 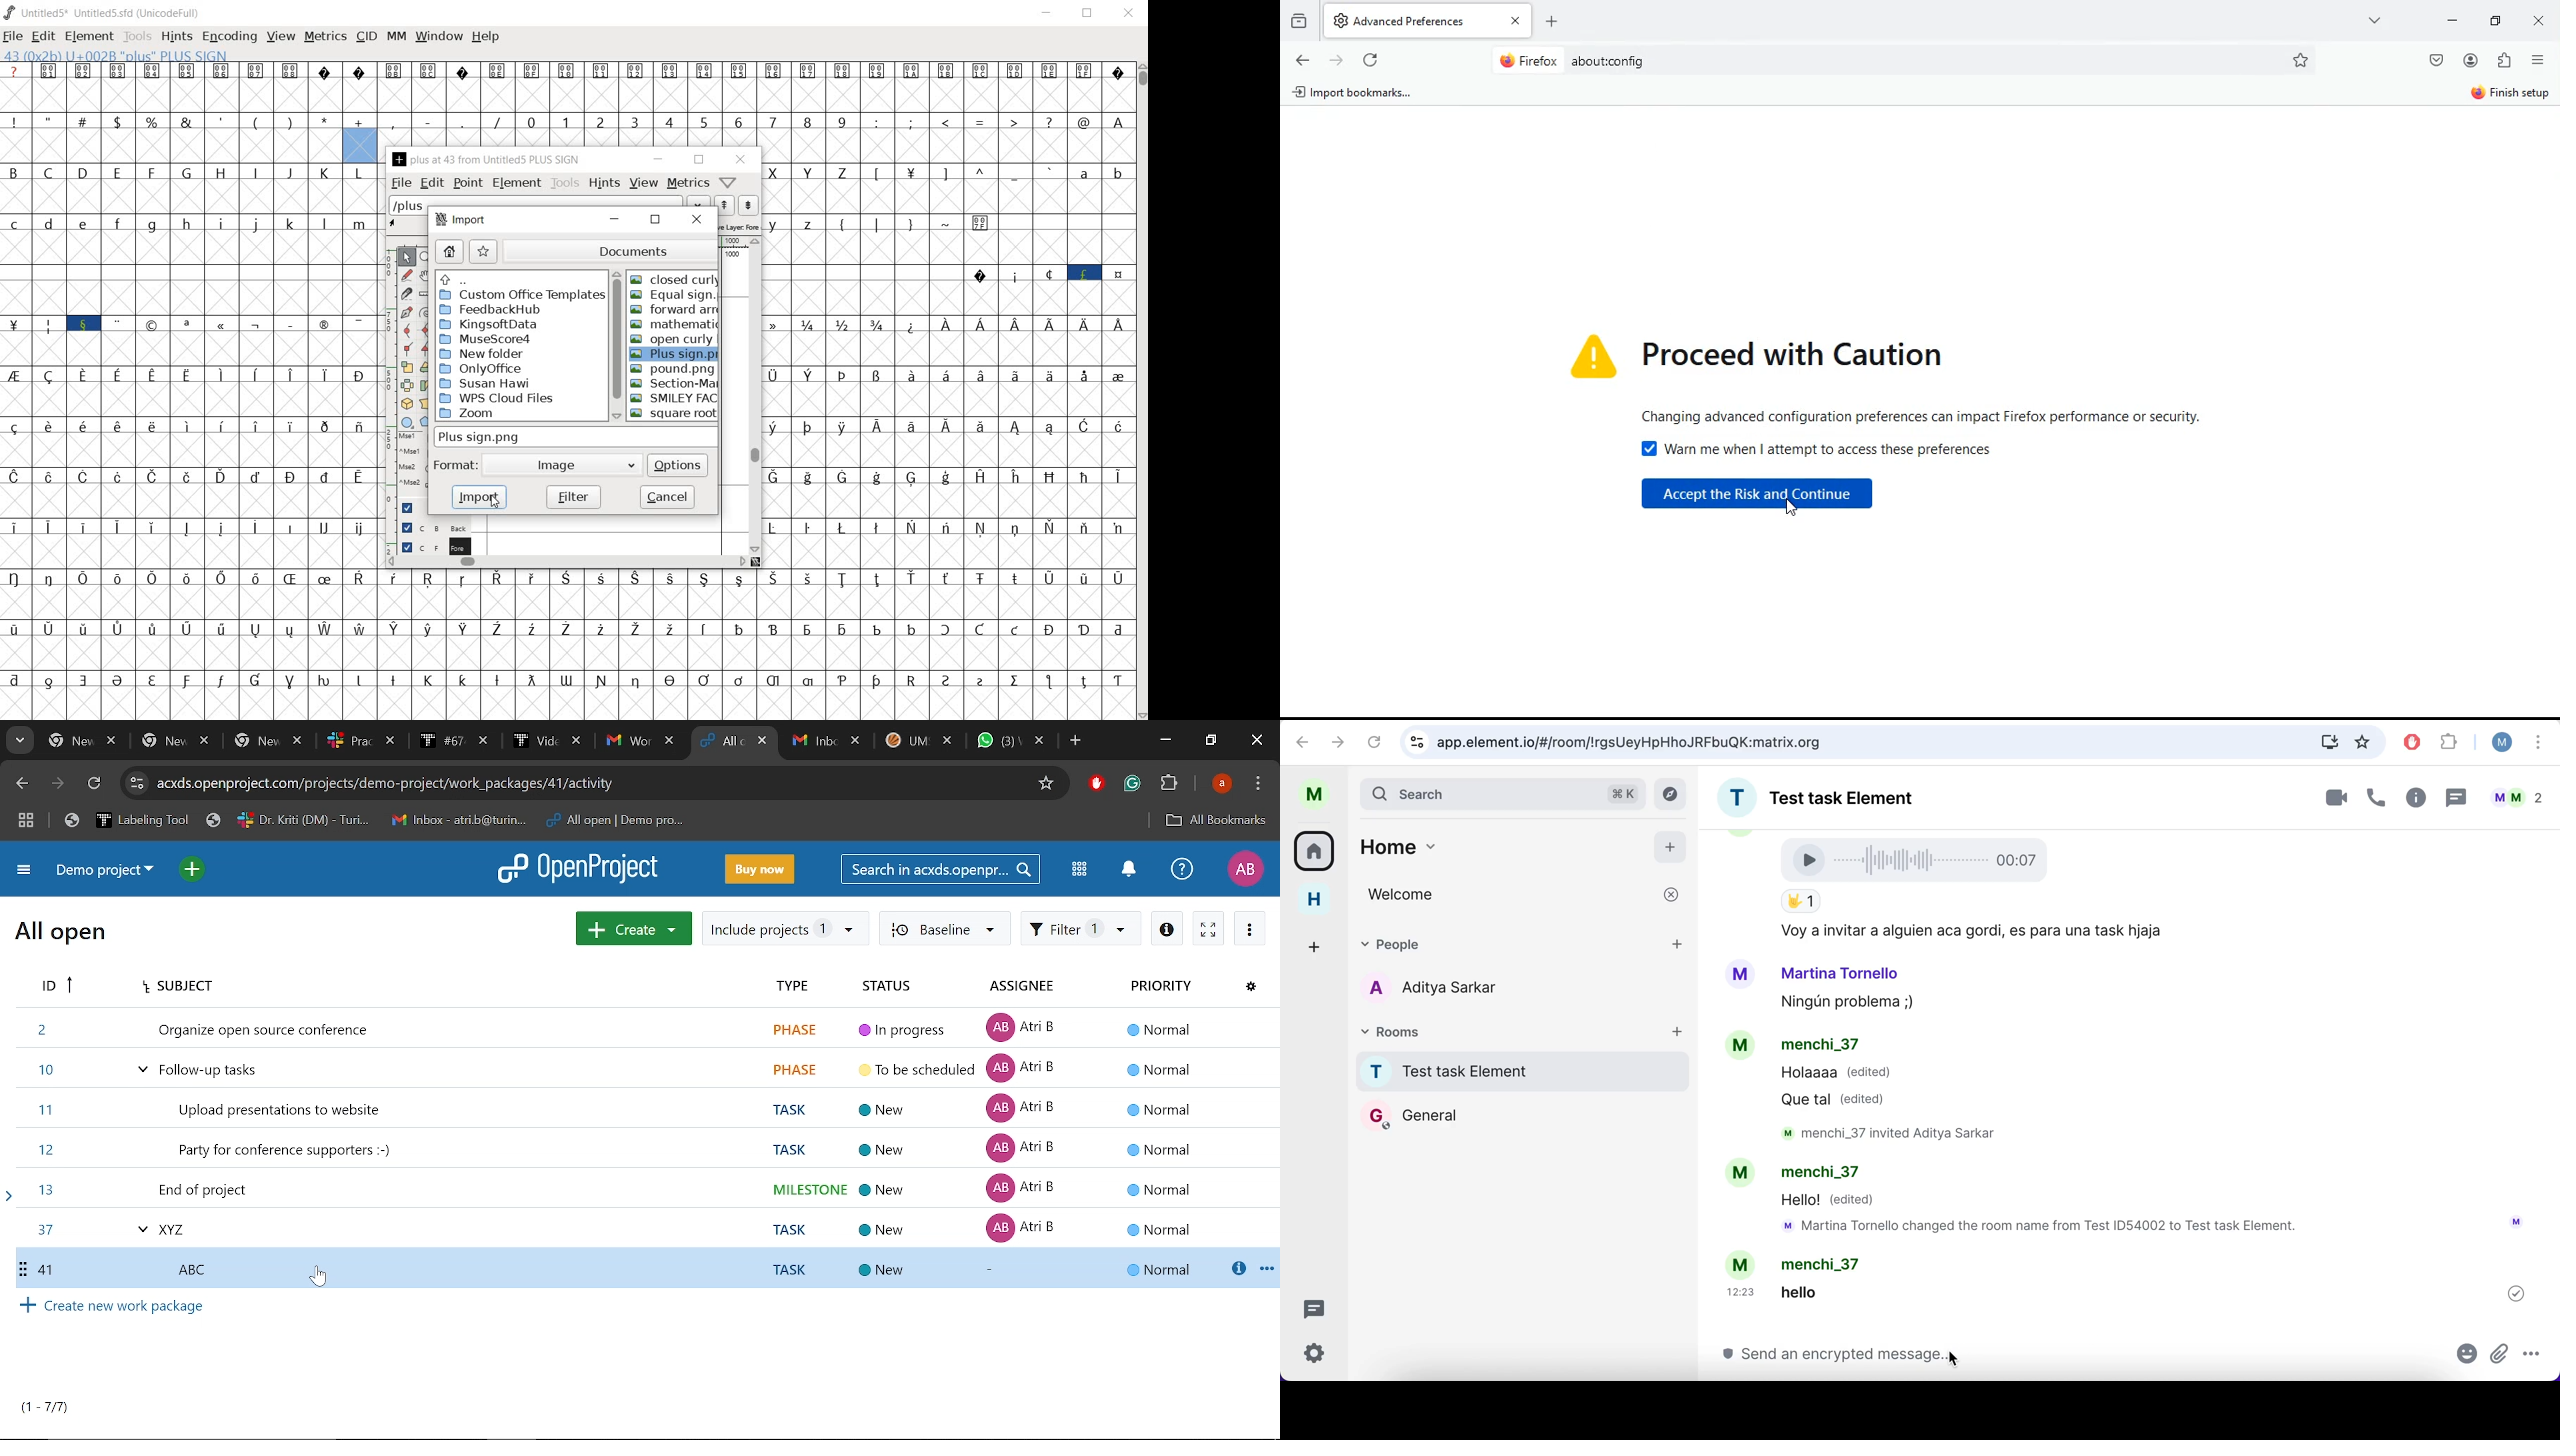 I want to click on mm, so click(x=395, y=35).